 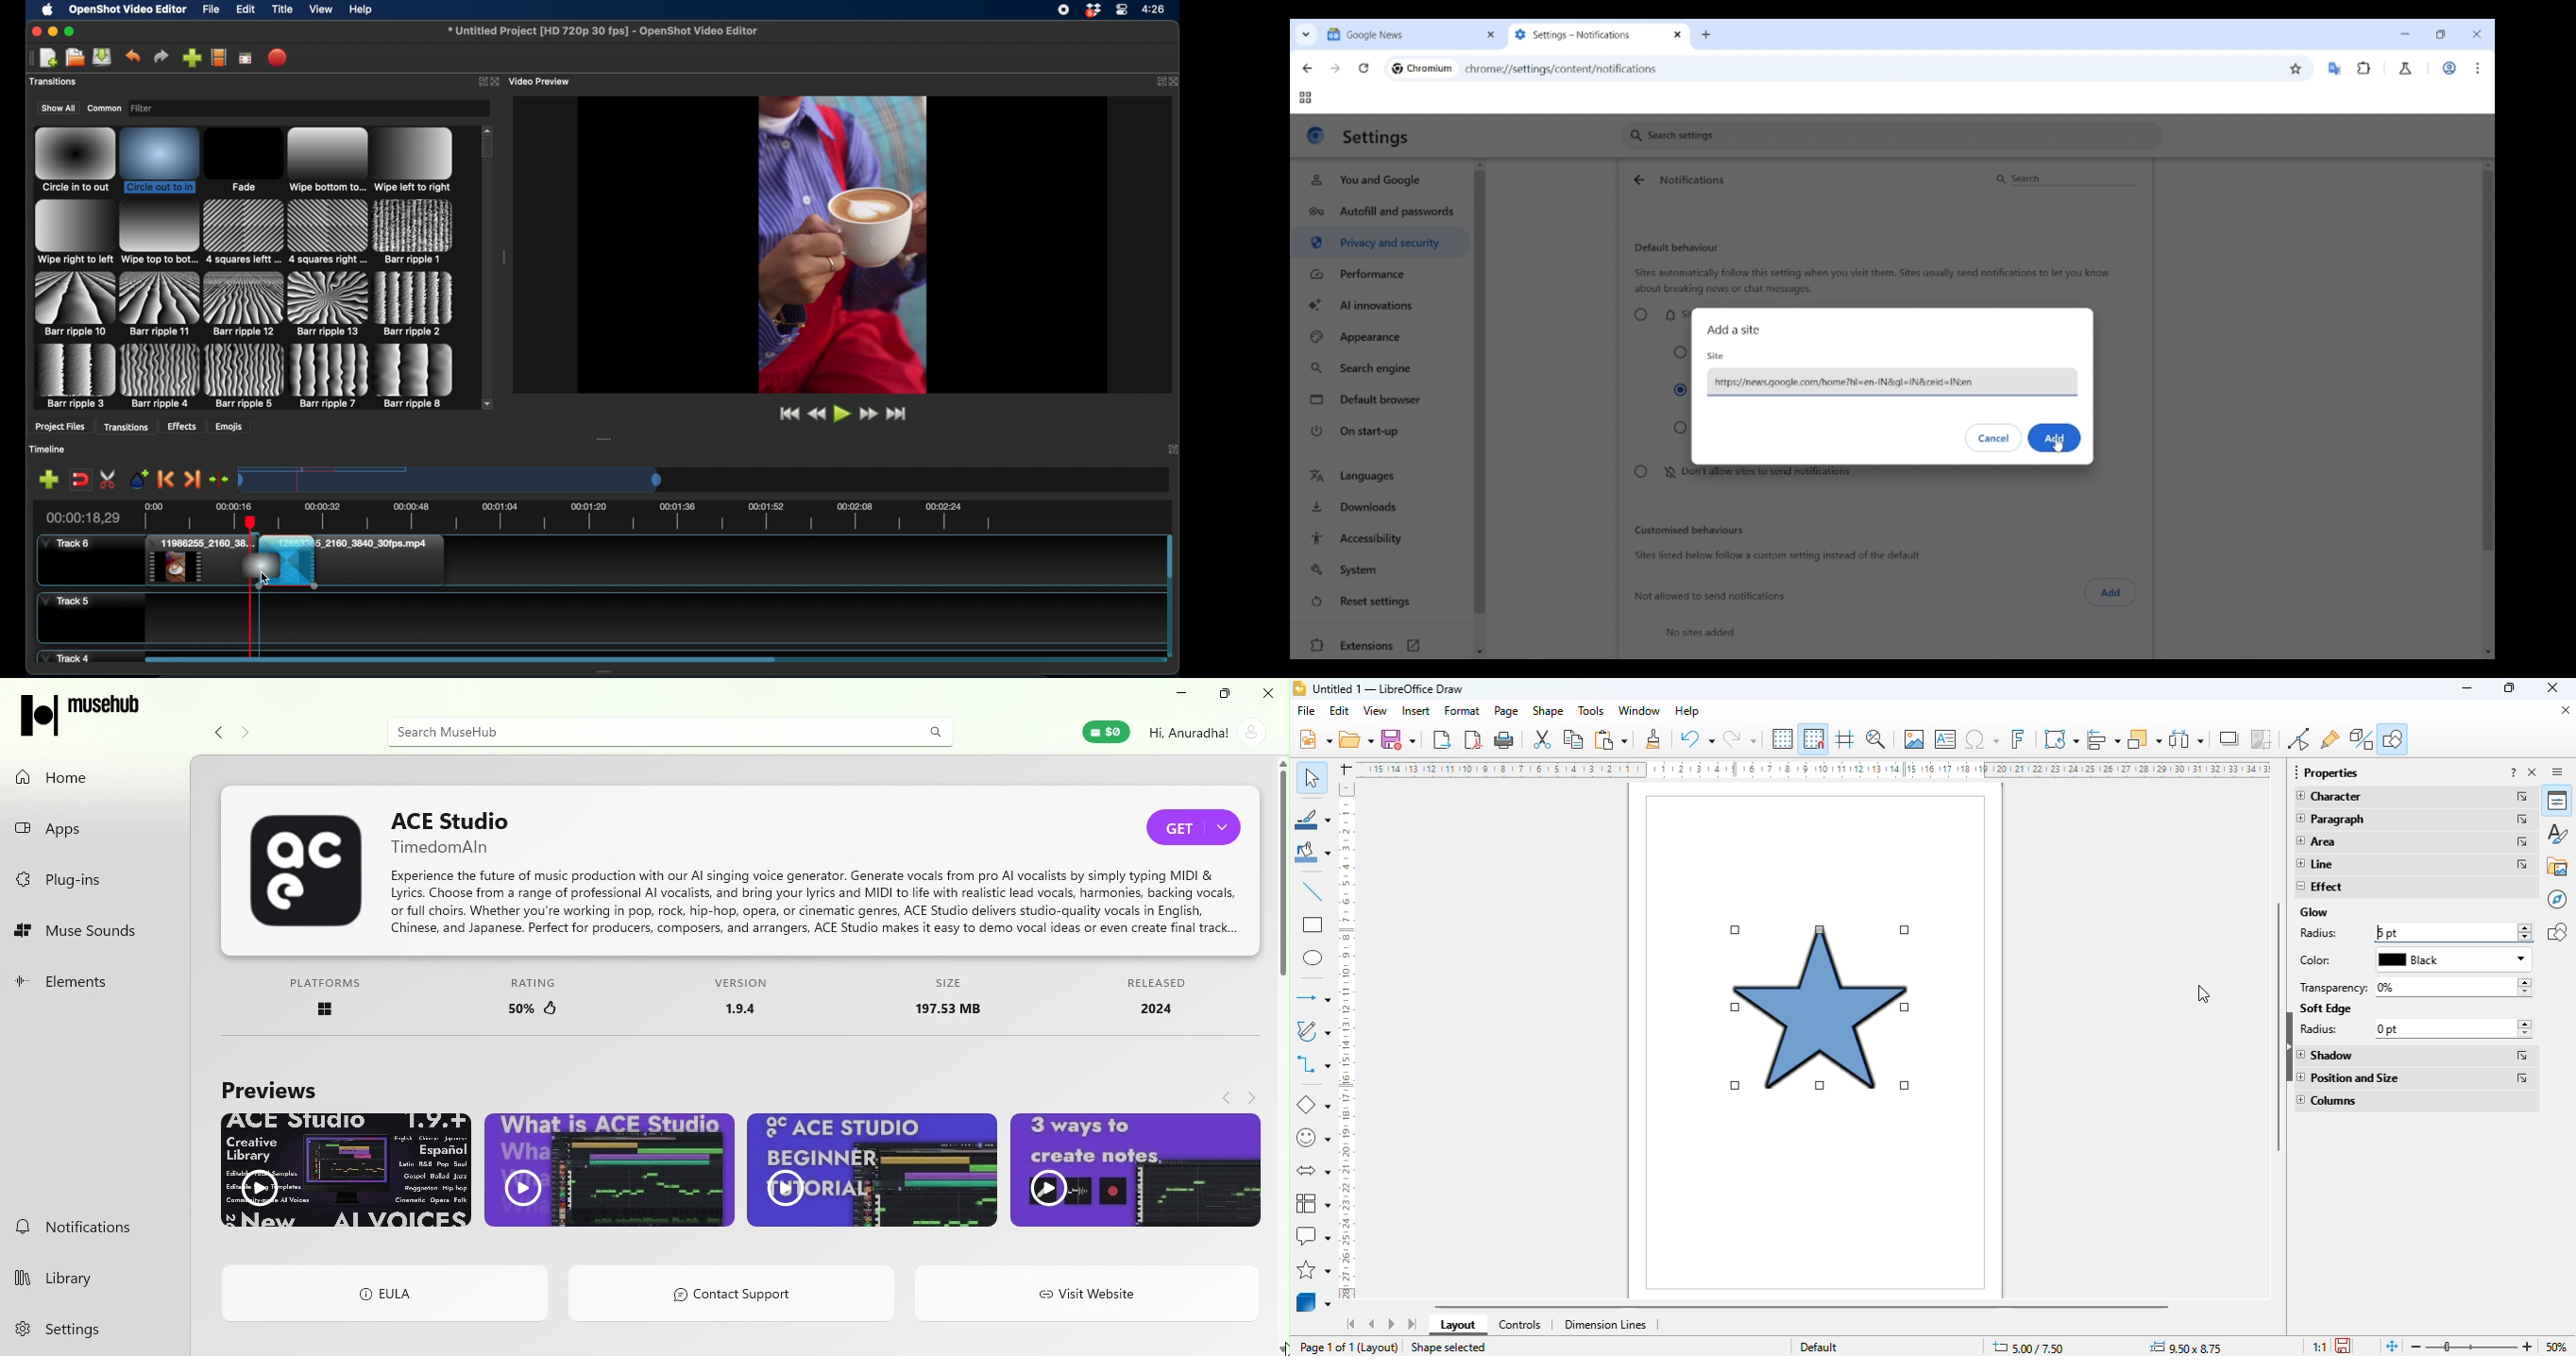 What do you see at coordinates (1507, 710) in the screenshot?
I see `page` at bounding box center [1507, 710].